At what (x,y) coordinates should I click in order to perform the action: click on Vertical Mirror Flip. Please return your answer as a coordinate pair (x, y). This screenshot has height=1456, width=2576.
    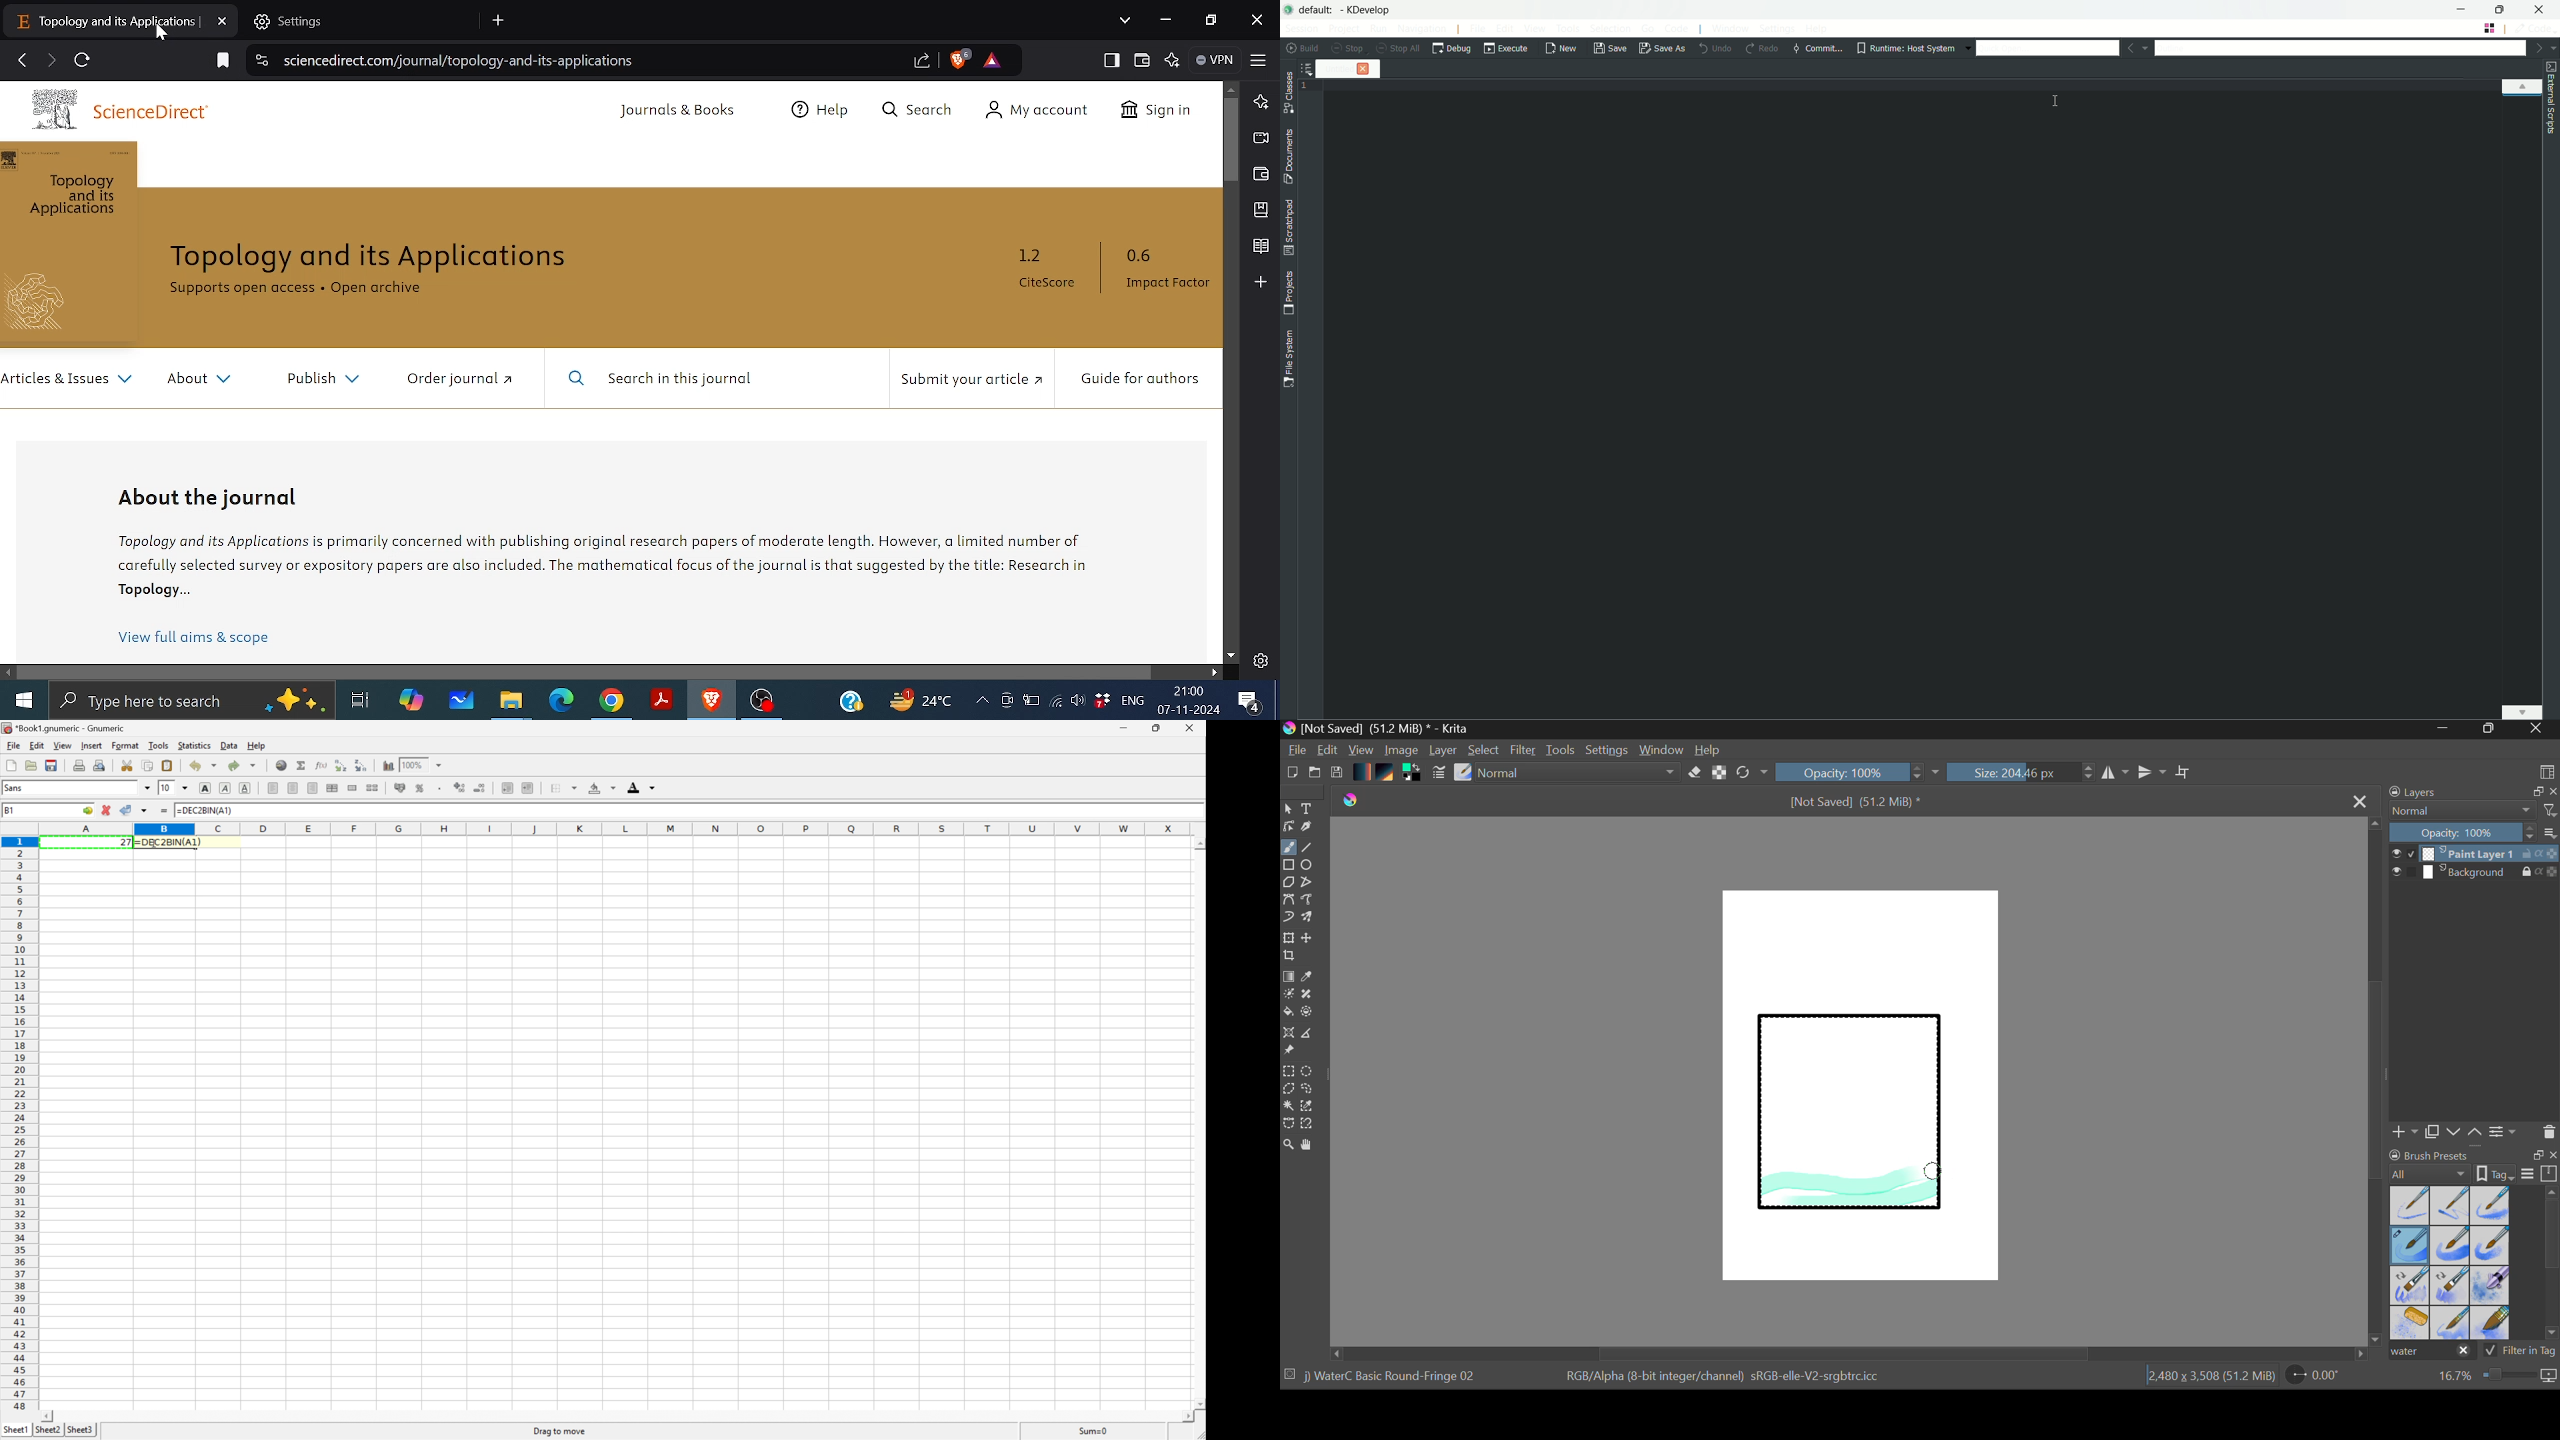
    Looking at the image, I should click on (2115, 773).